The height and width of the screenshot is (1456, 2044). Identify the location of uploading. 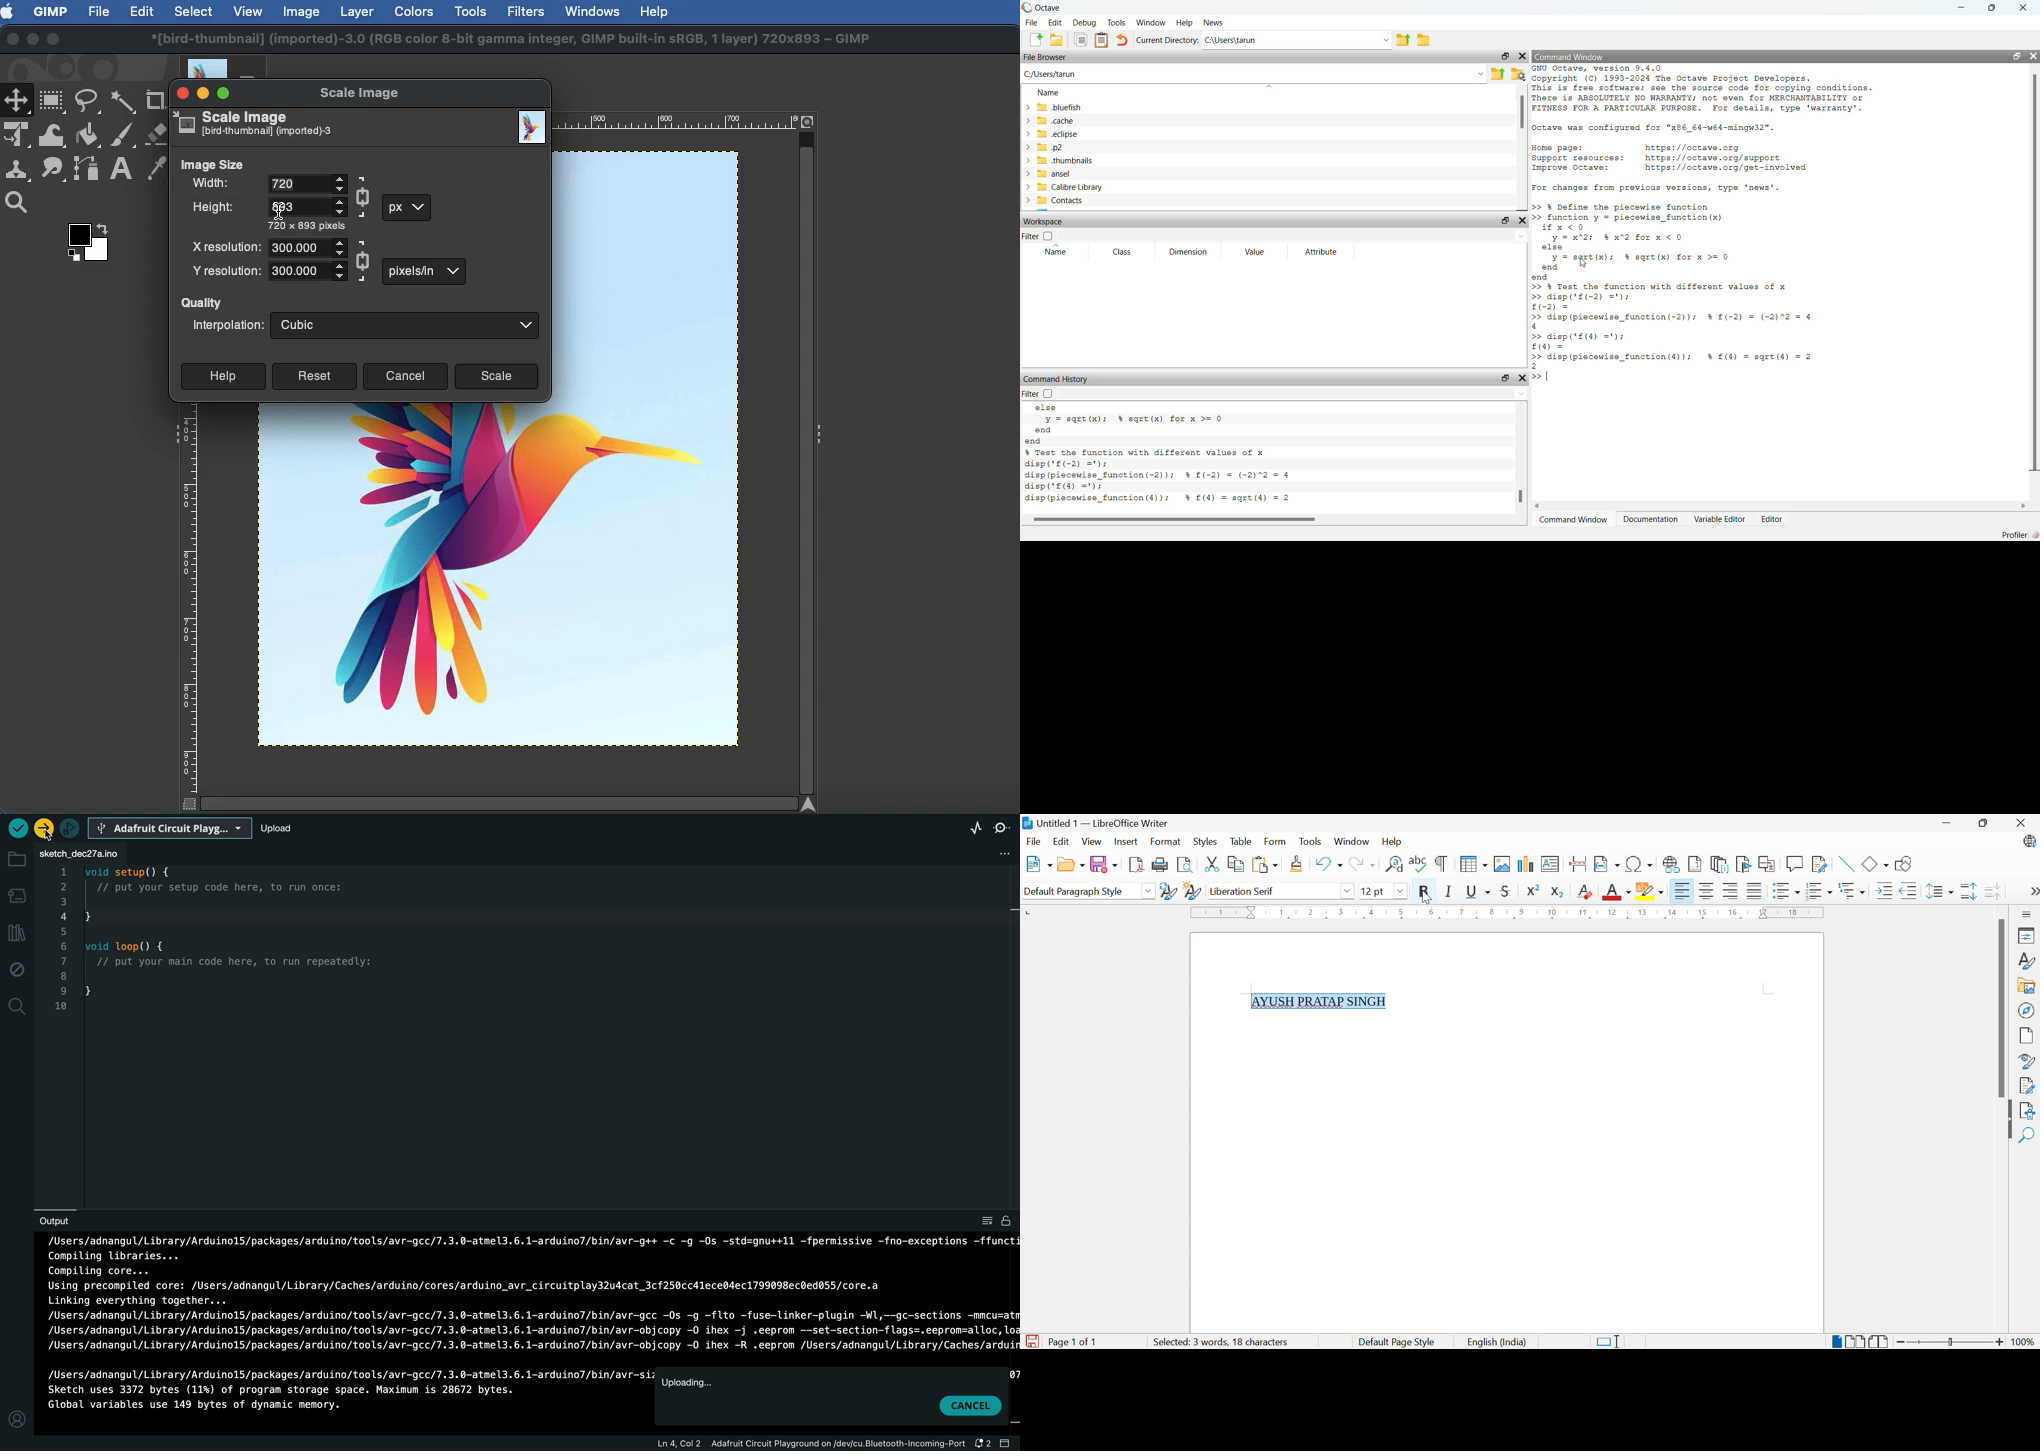
(696, 1383).